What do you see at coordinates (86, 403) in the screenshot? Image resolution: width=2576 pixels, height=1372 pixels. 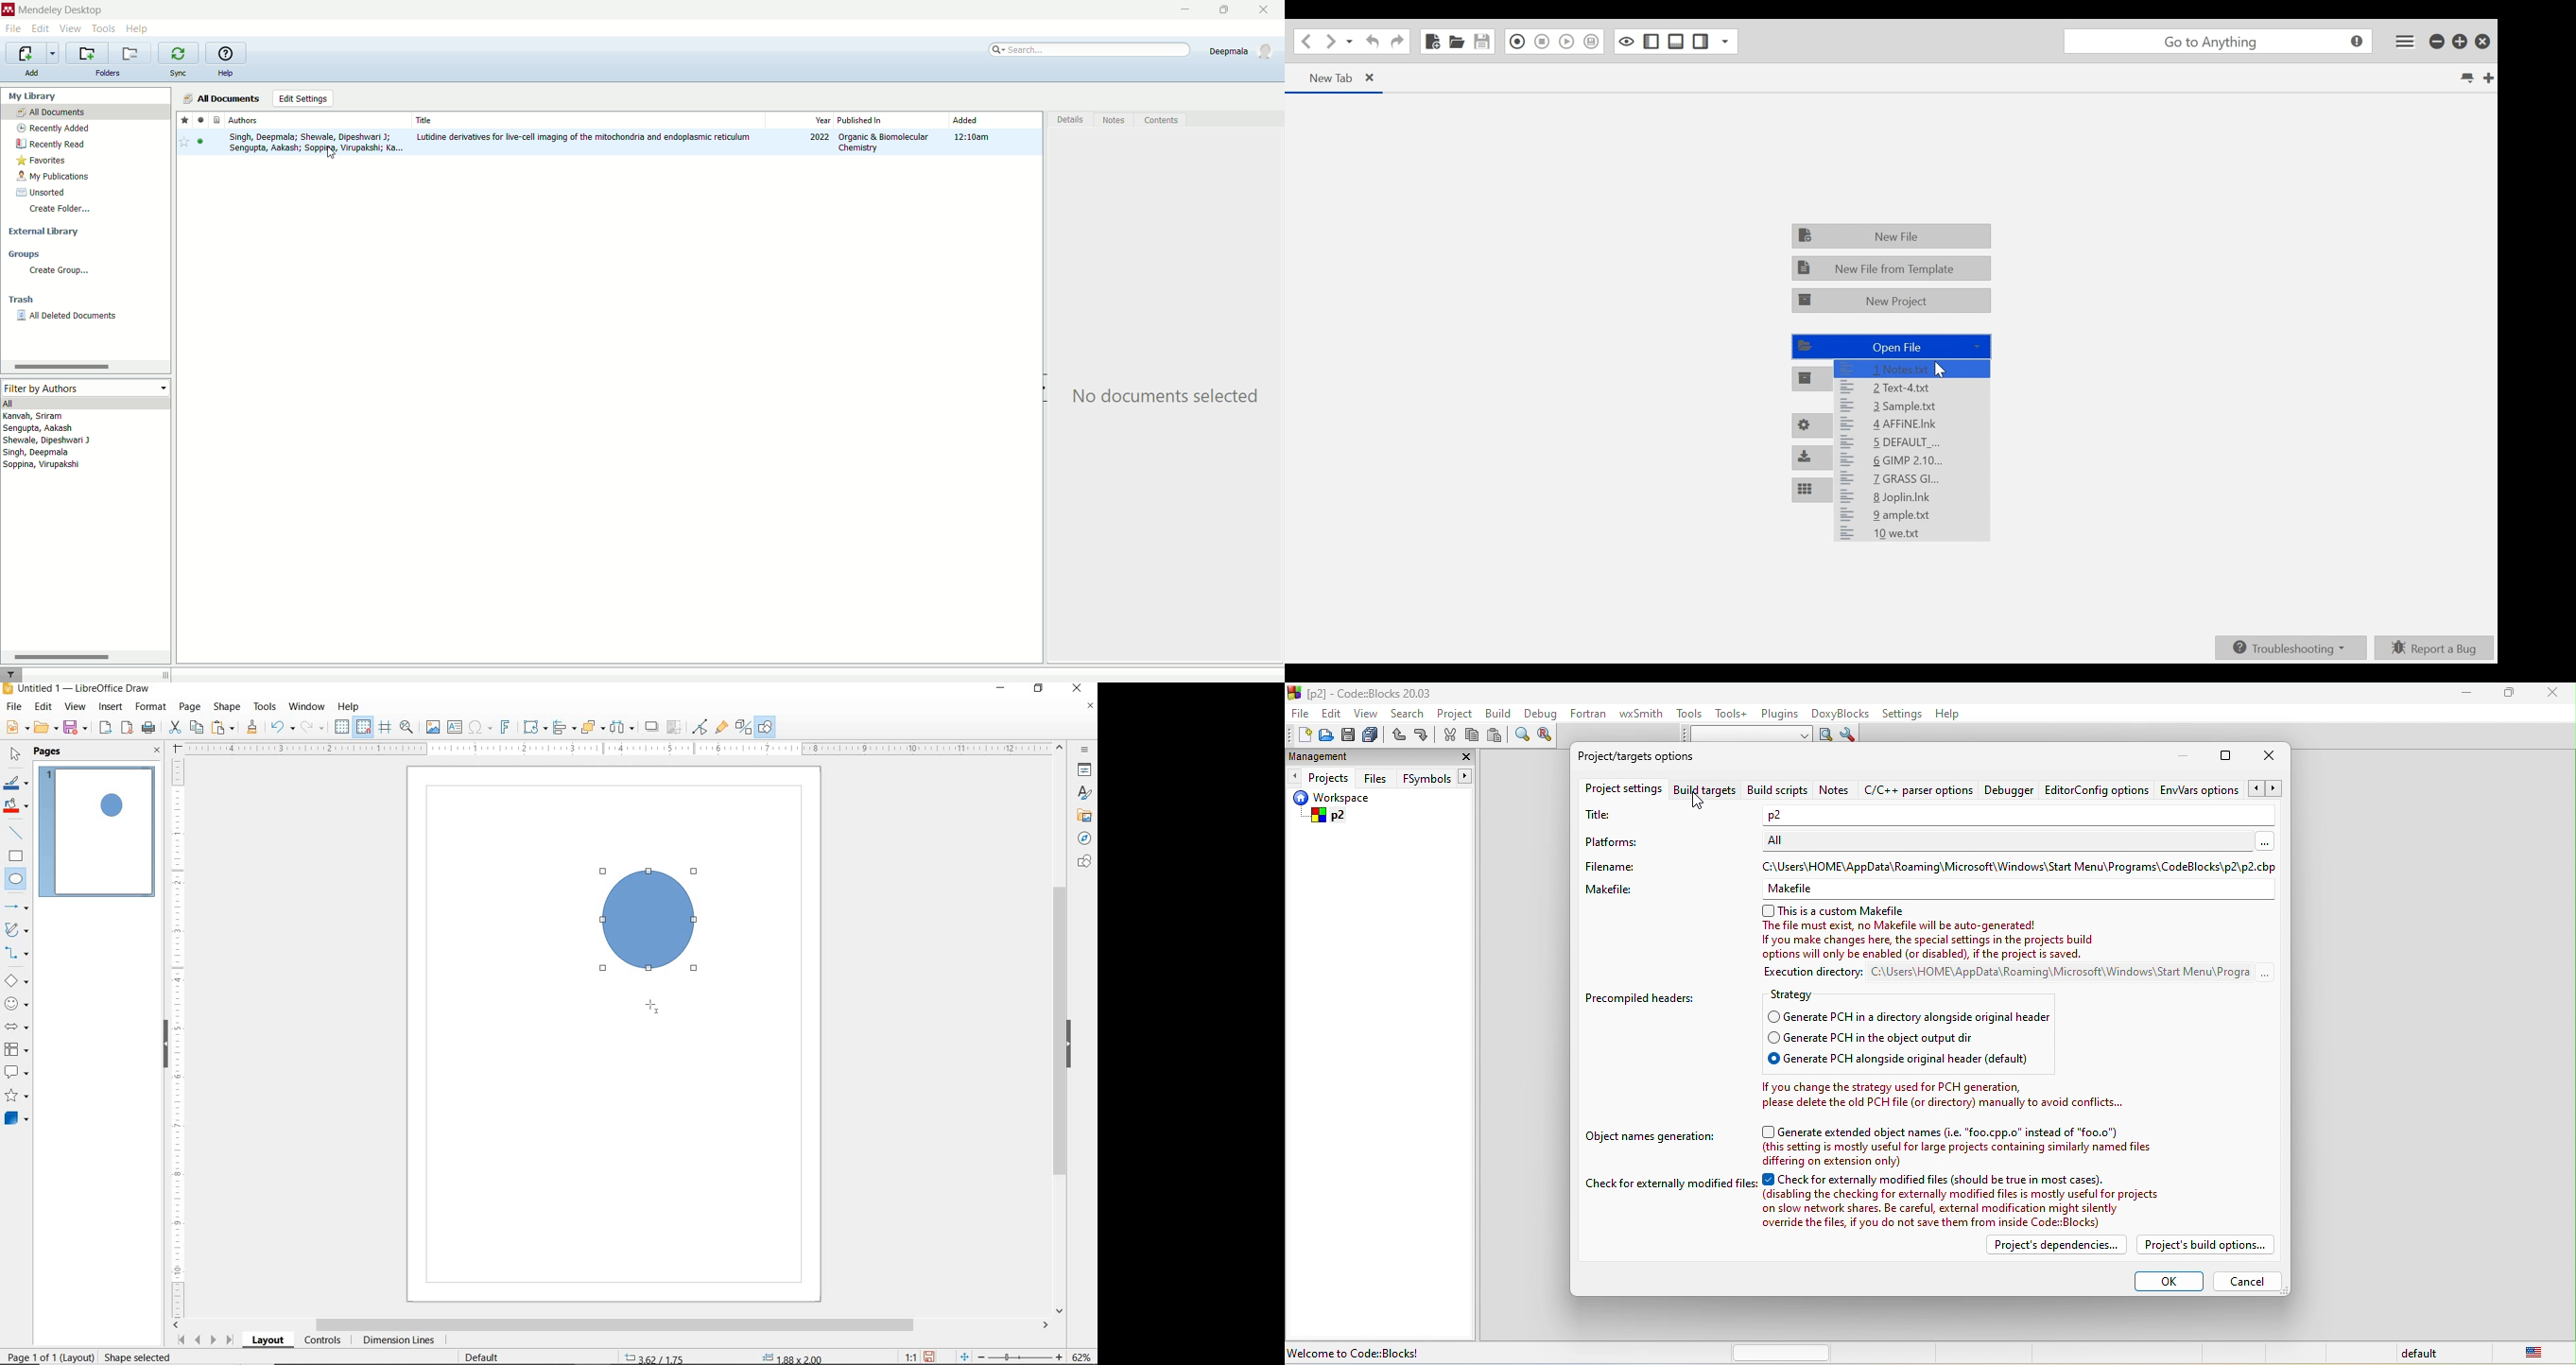 I see `all` at bounding box center [86, 403].